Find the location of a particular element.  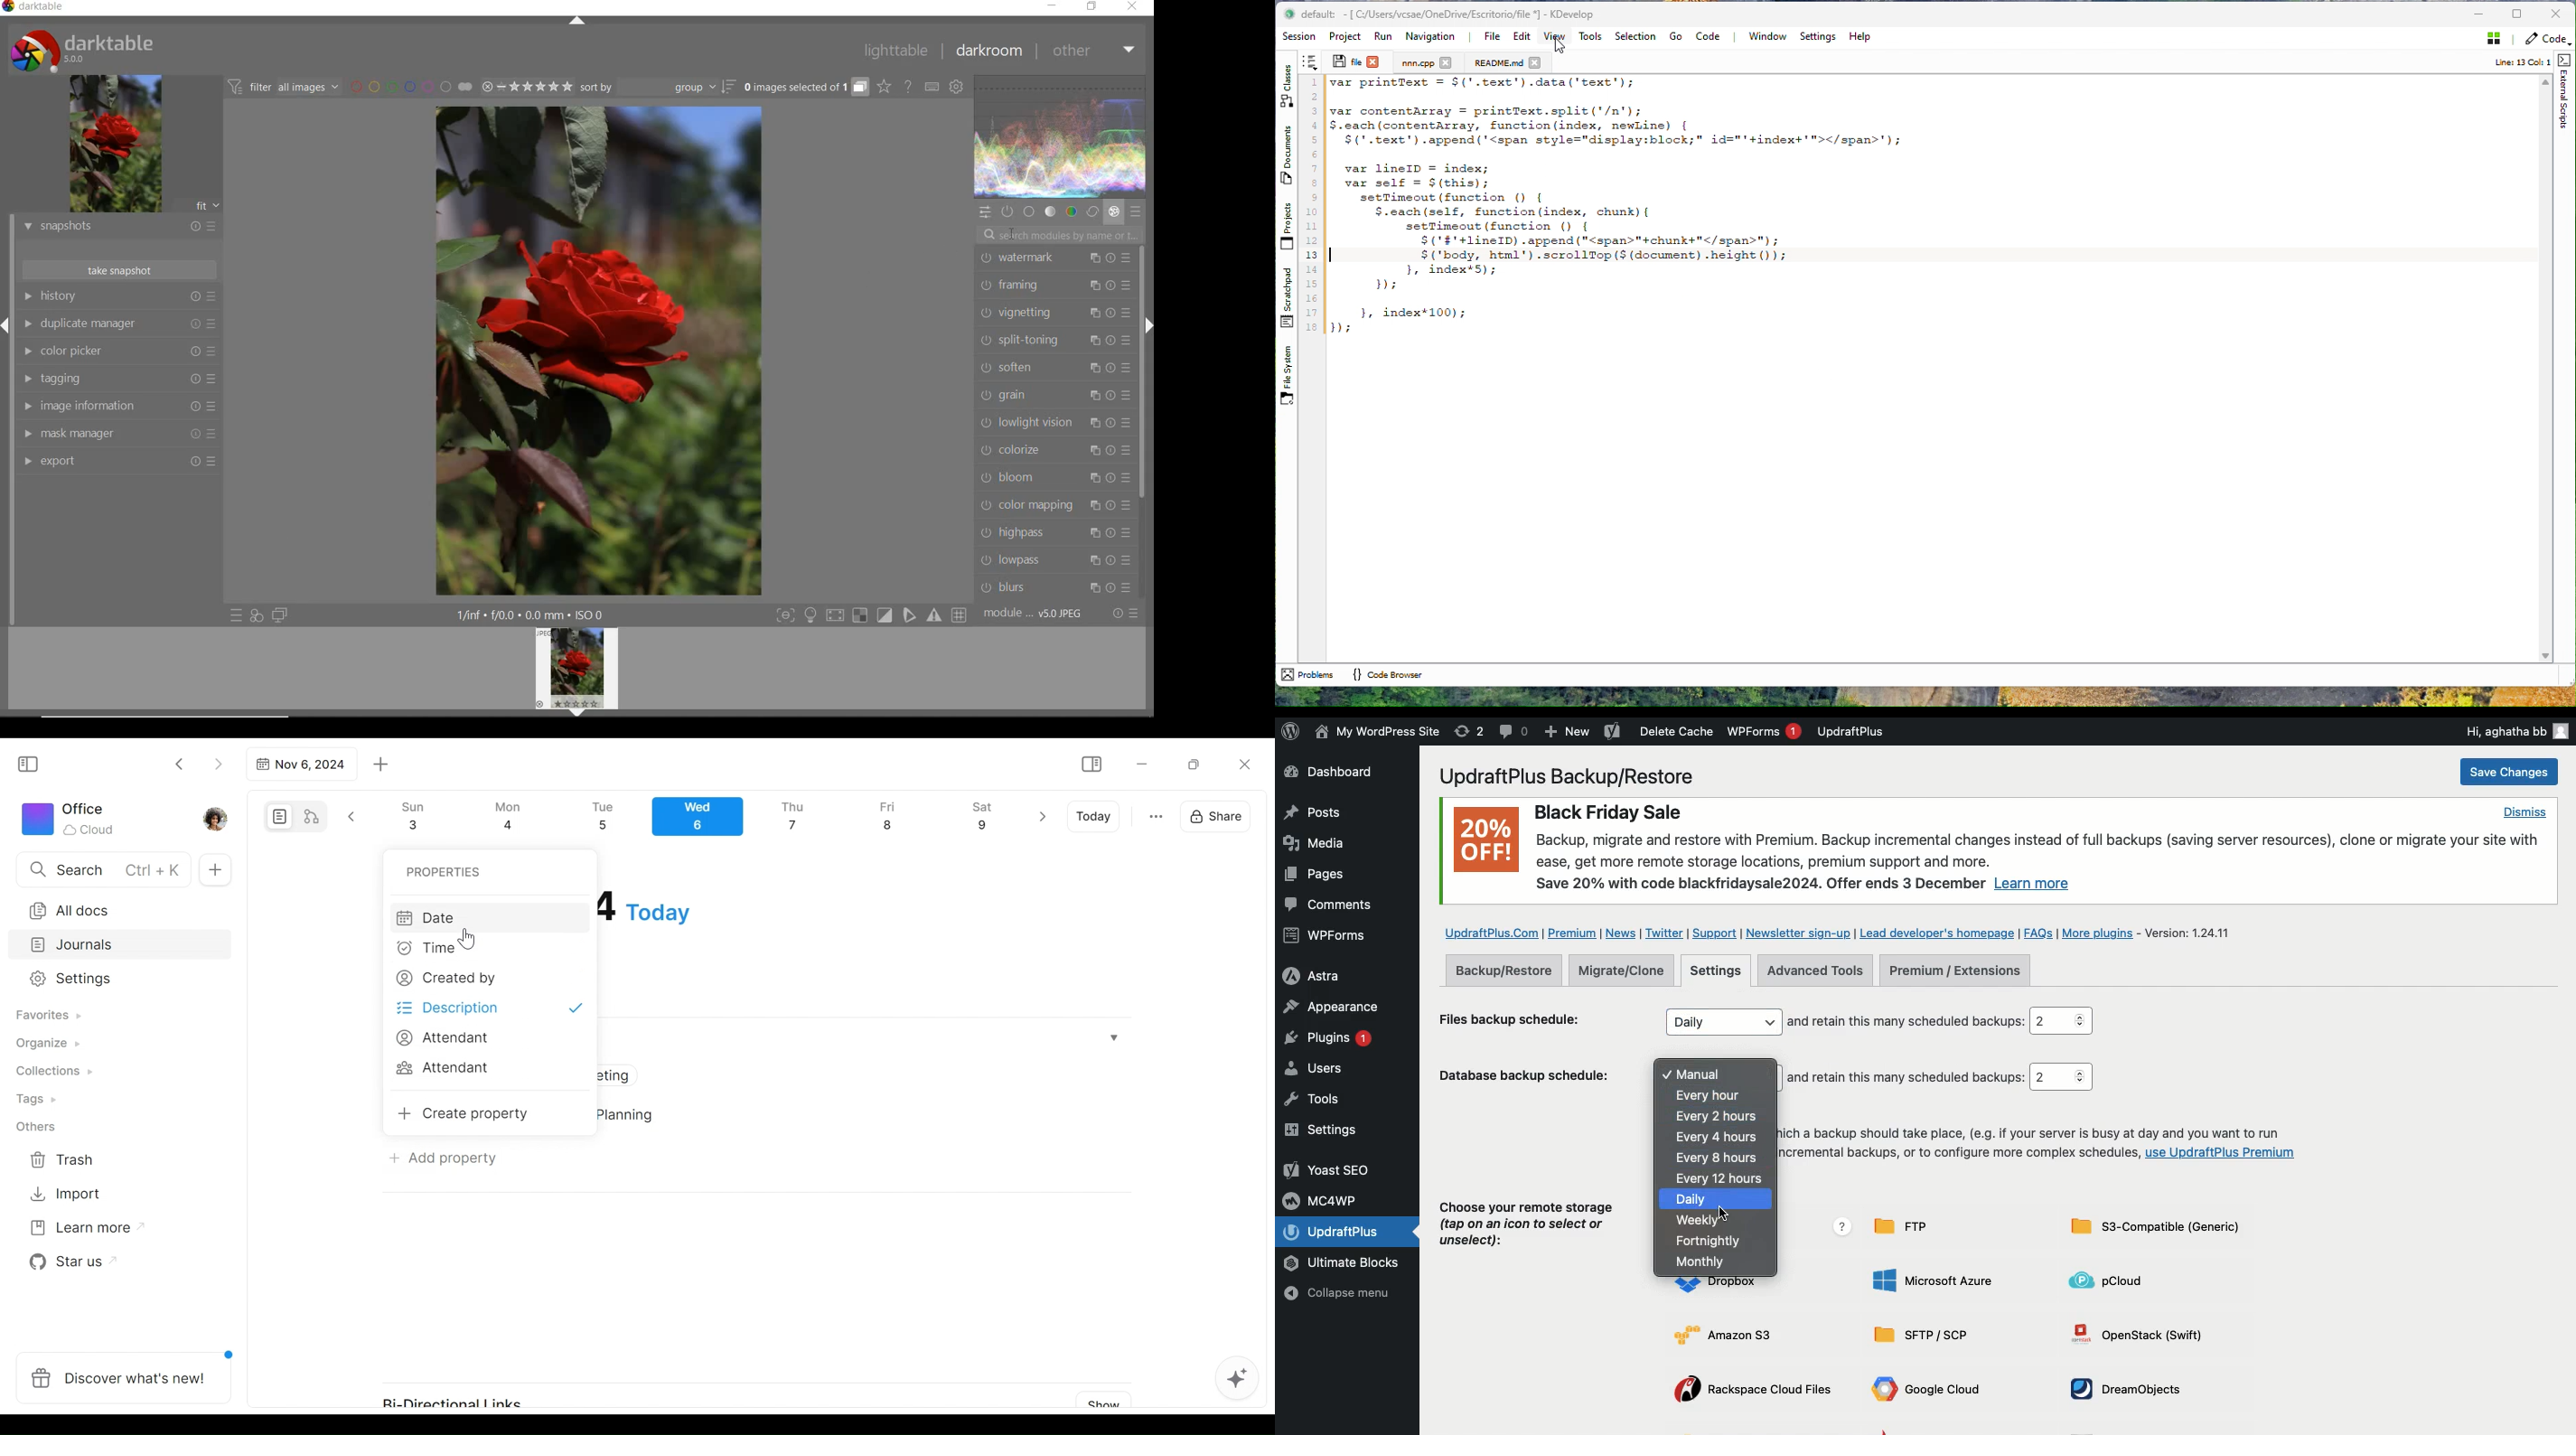

Support is located at coordinates (1713, 933).